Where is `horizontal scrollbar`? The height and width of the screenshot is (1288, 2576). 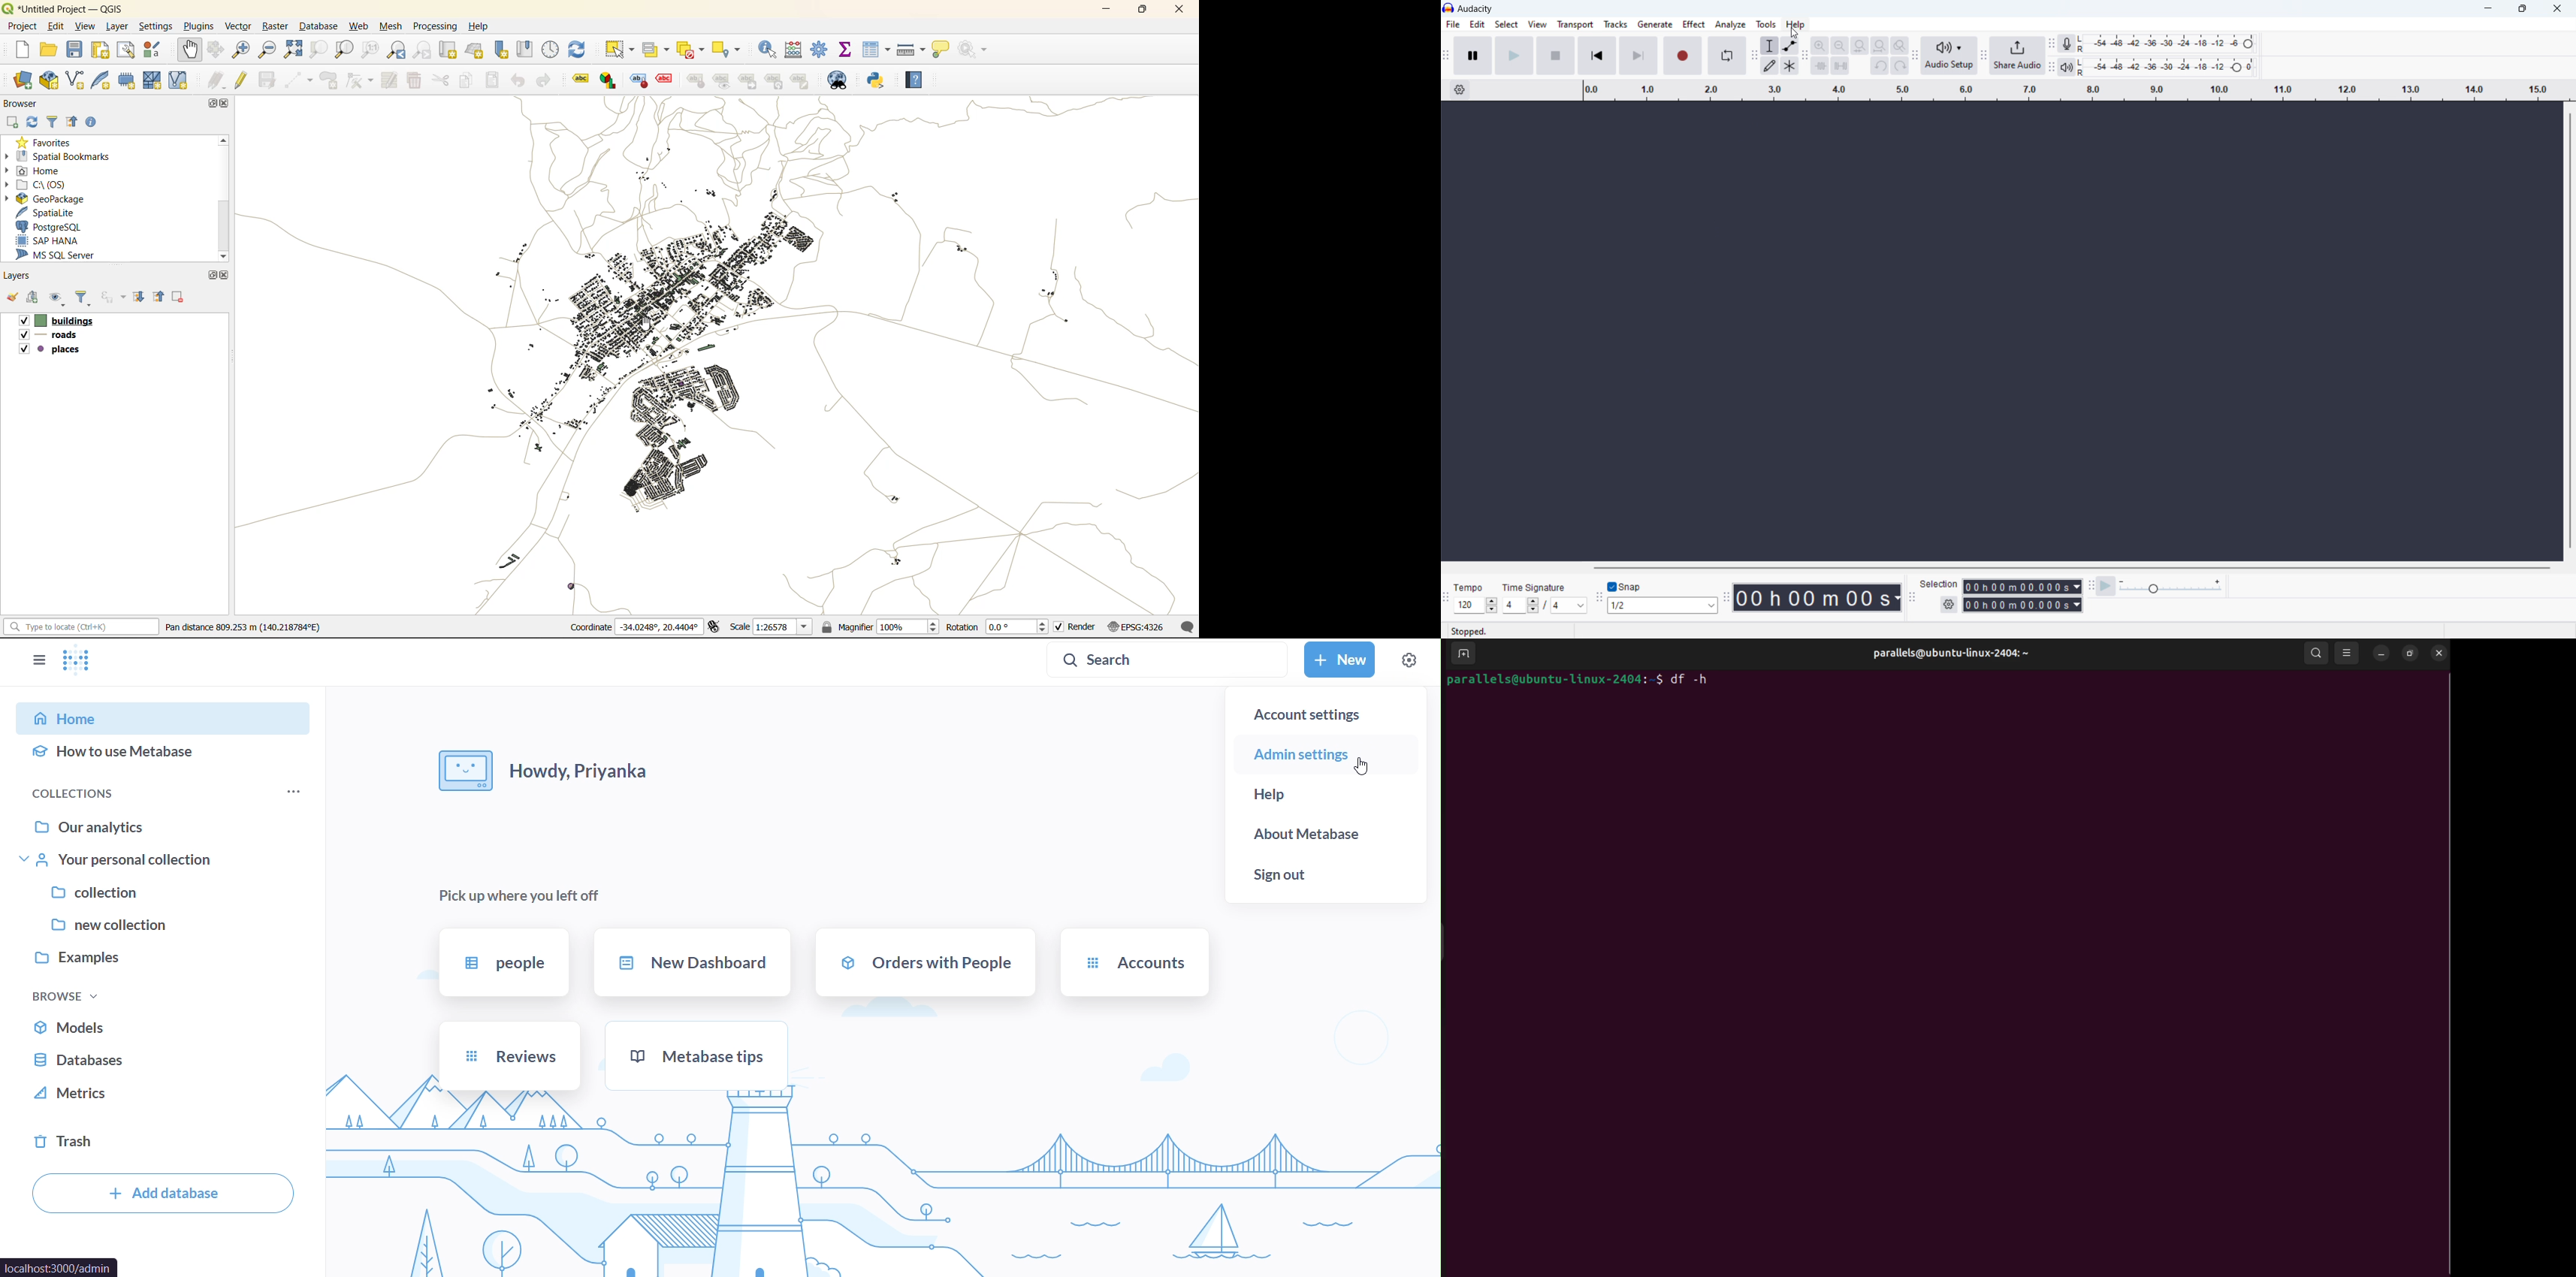
horizontal scrollbar is located at coordinates (2068, 568).